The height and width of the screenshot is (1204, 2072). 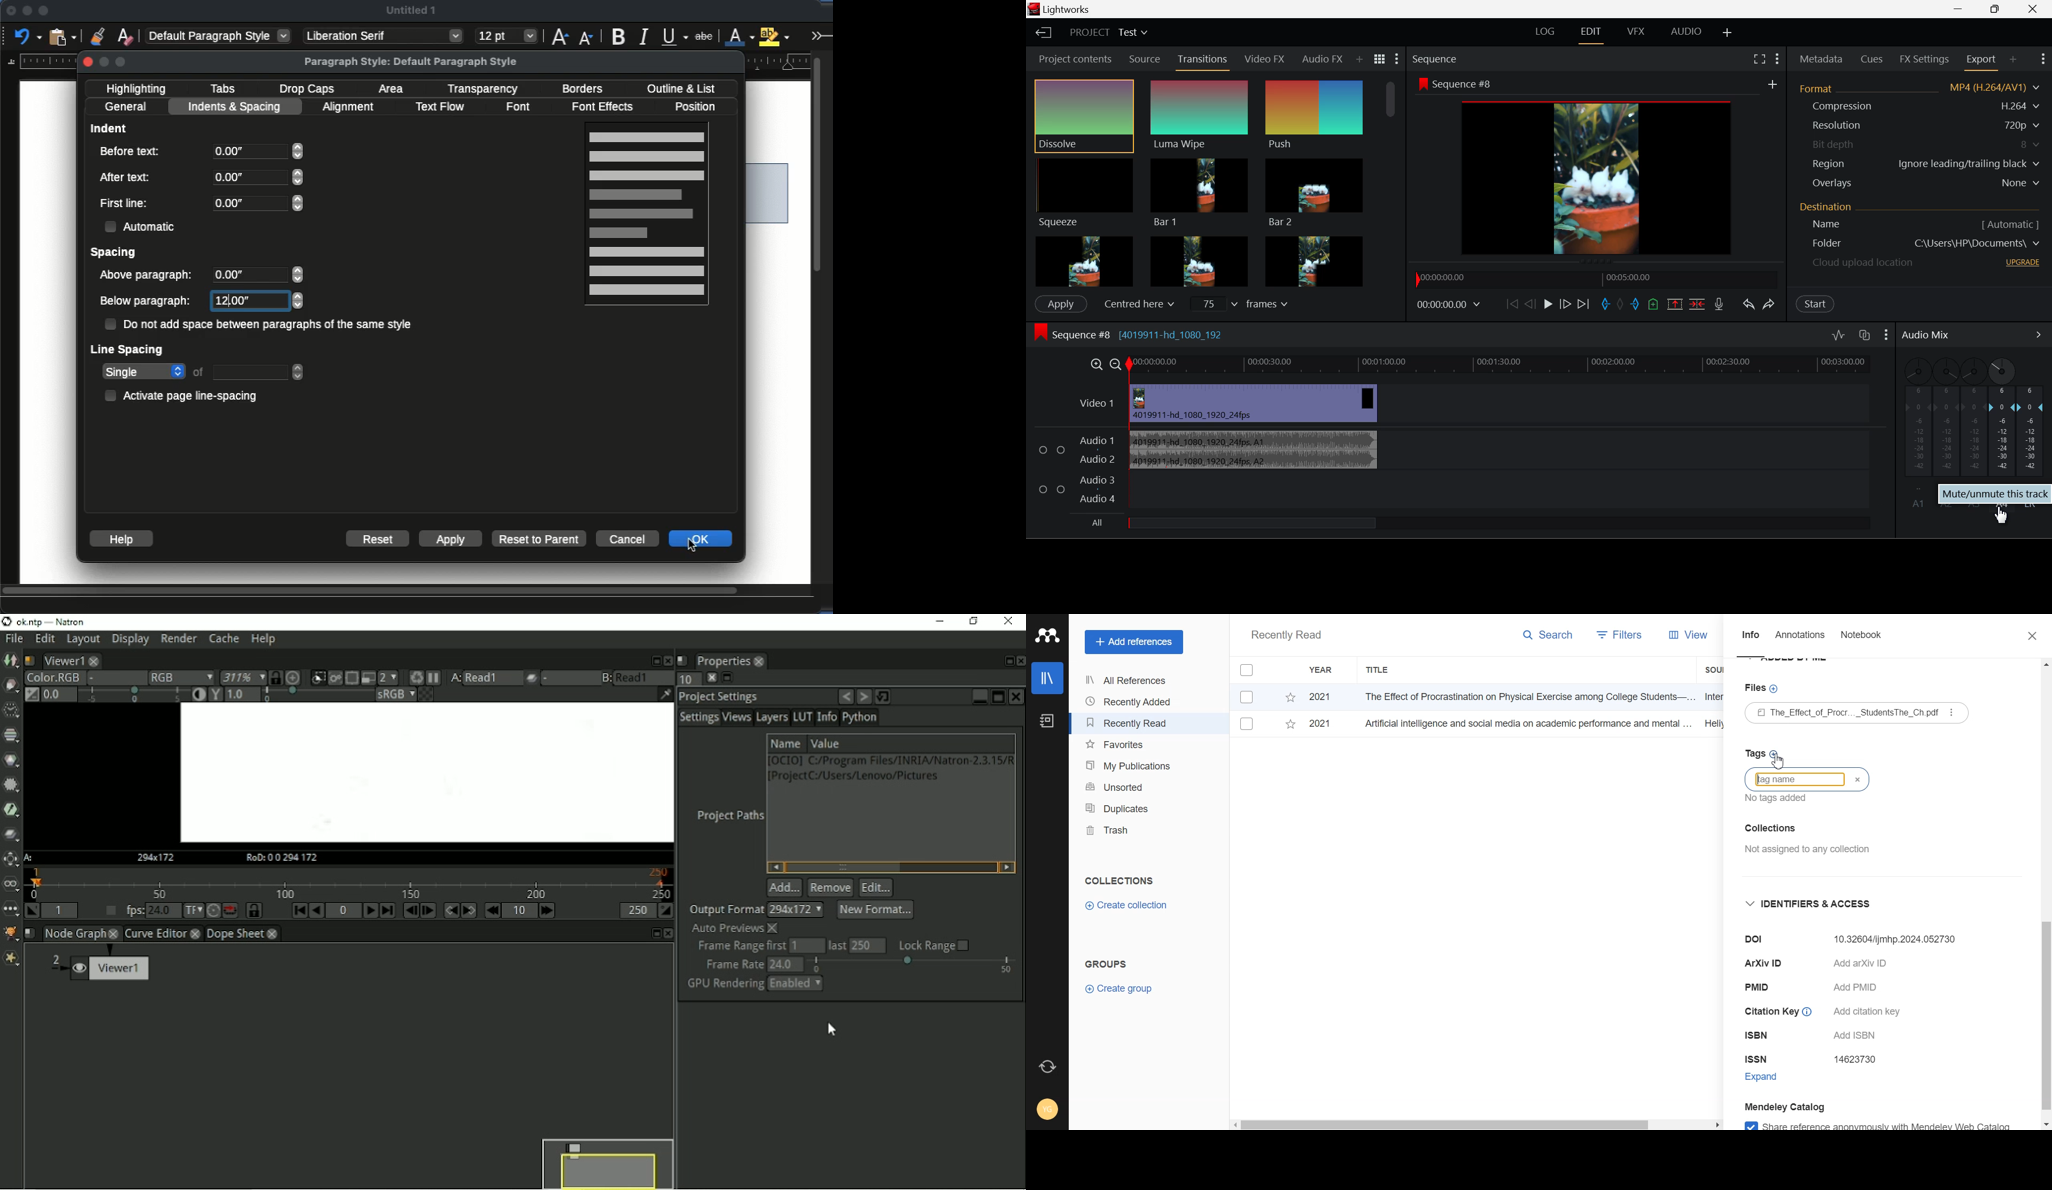 What do you see at coordinates (394, 89) in the screenshot?
I see `area` at bounding box center [394, 89].